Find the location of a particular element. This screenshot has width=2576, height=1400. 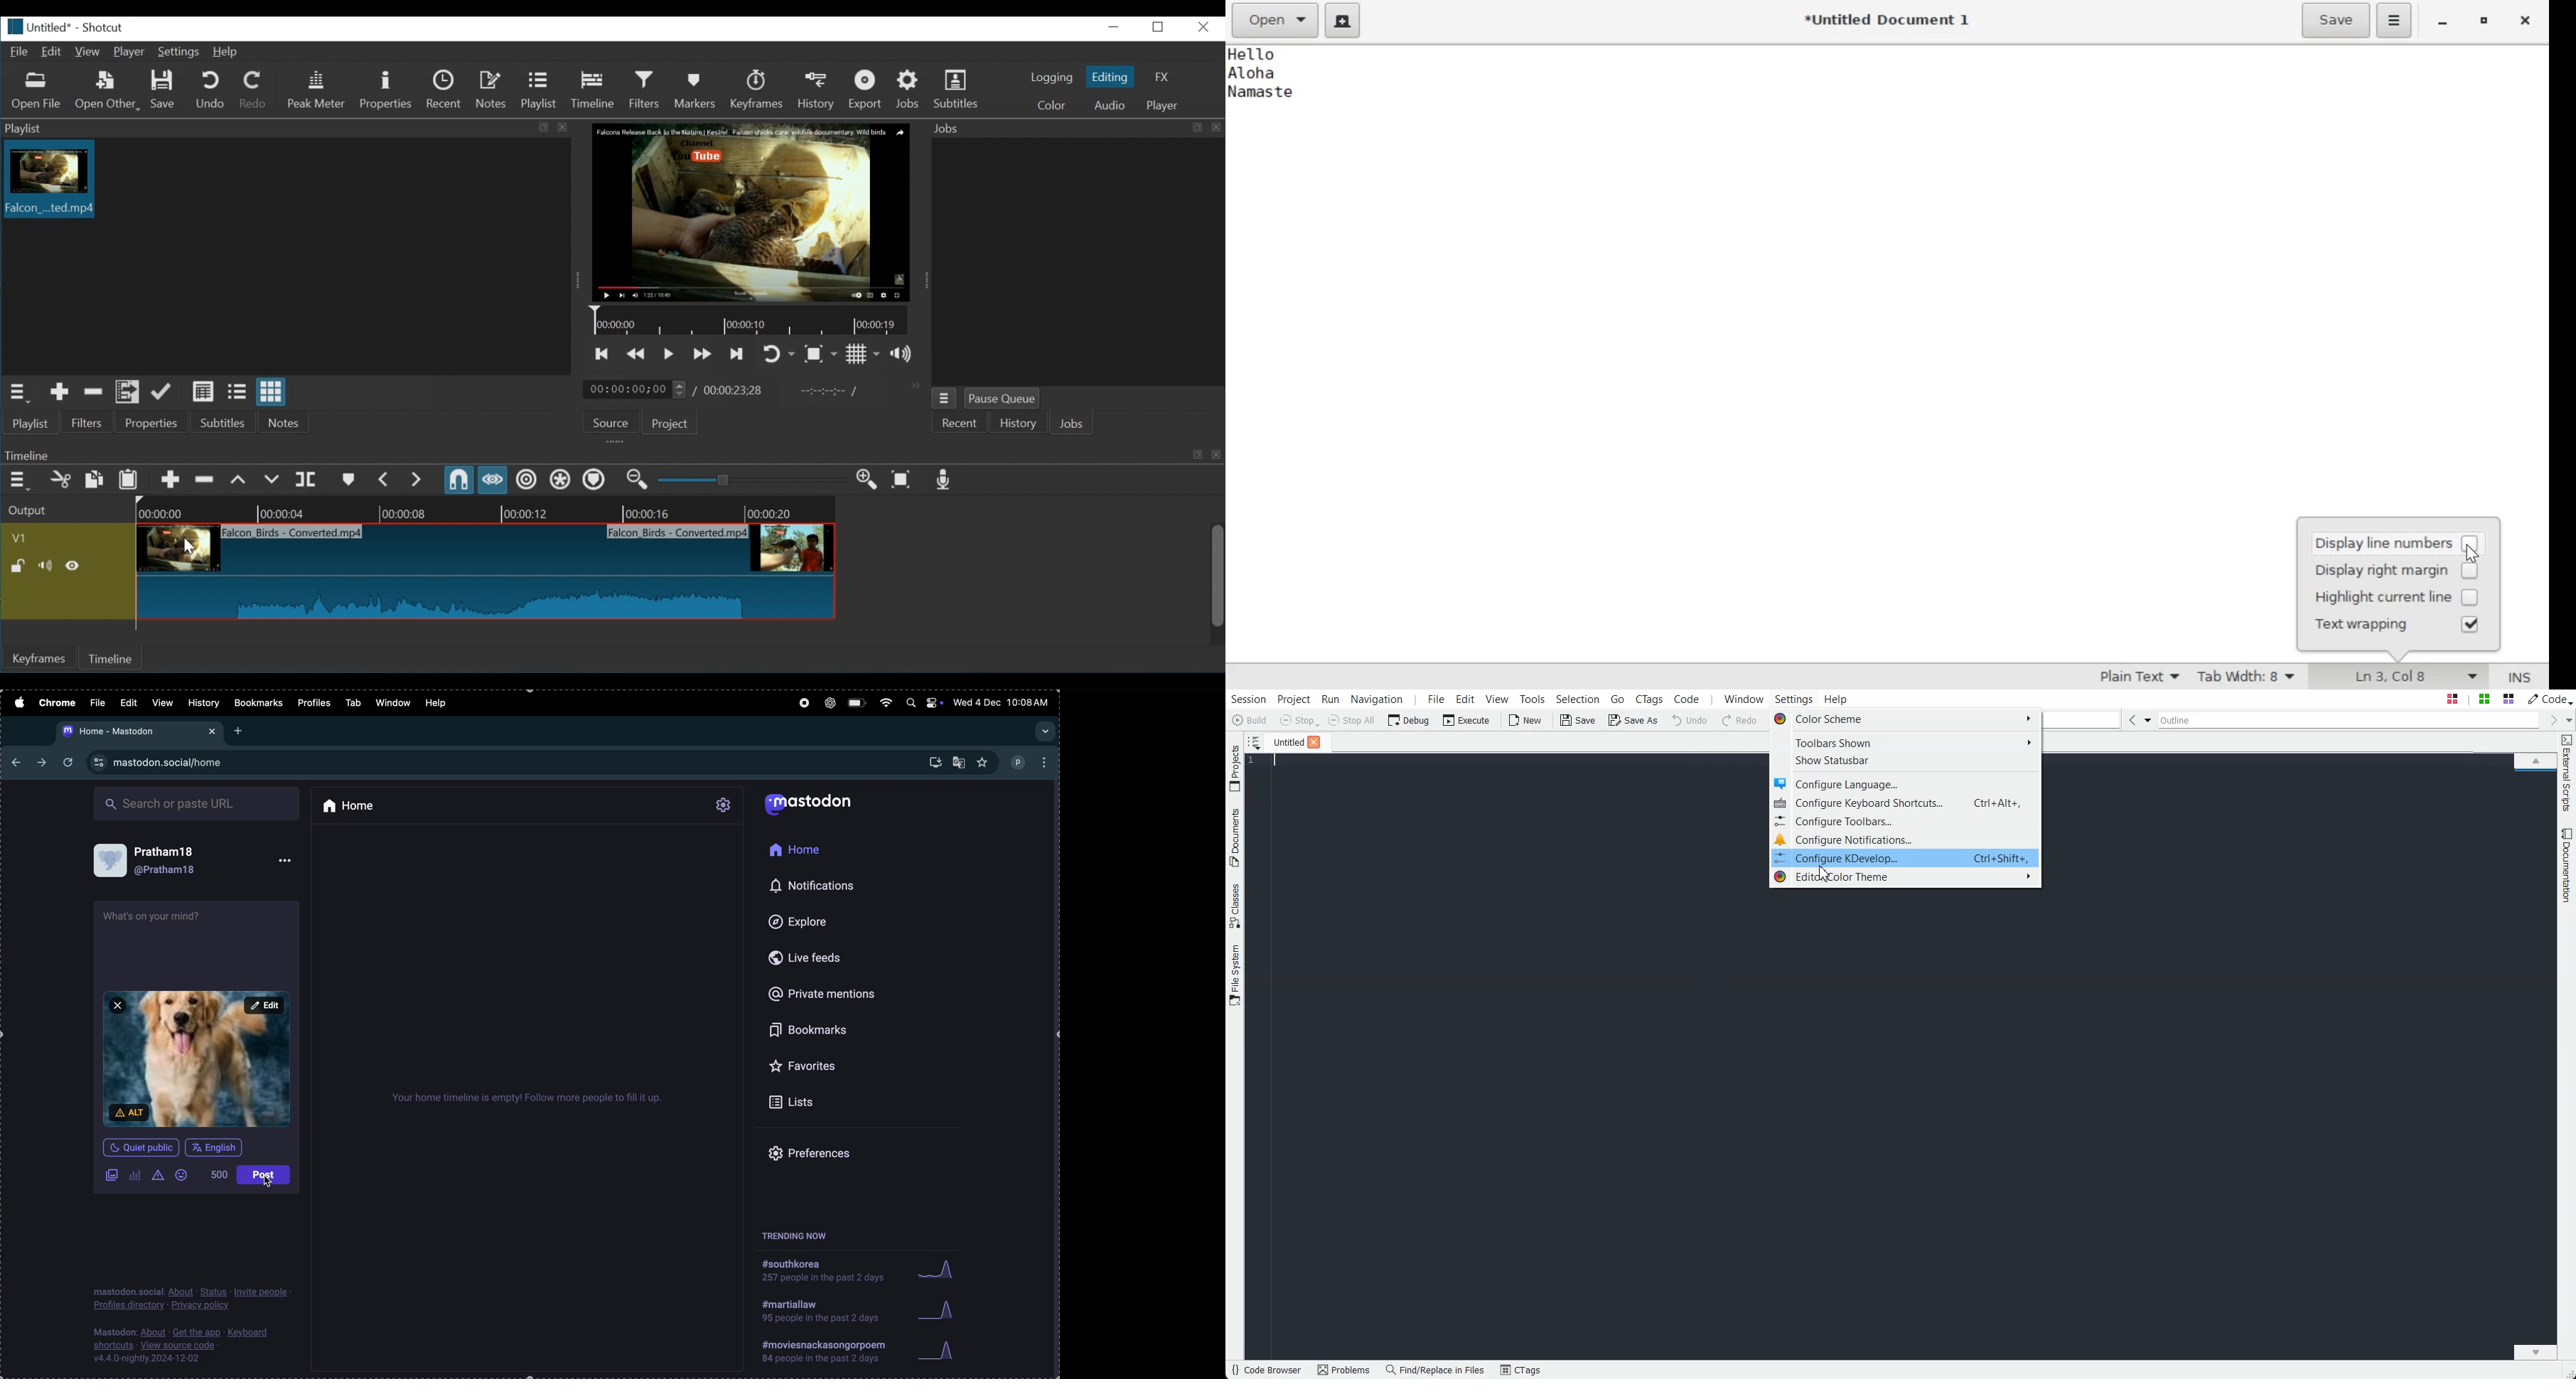

alerts is located at coordinates (160, 1176).